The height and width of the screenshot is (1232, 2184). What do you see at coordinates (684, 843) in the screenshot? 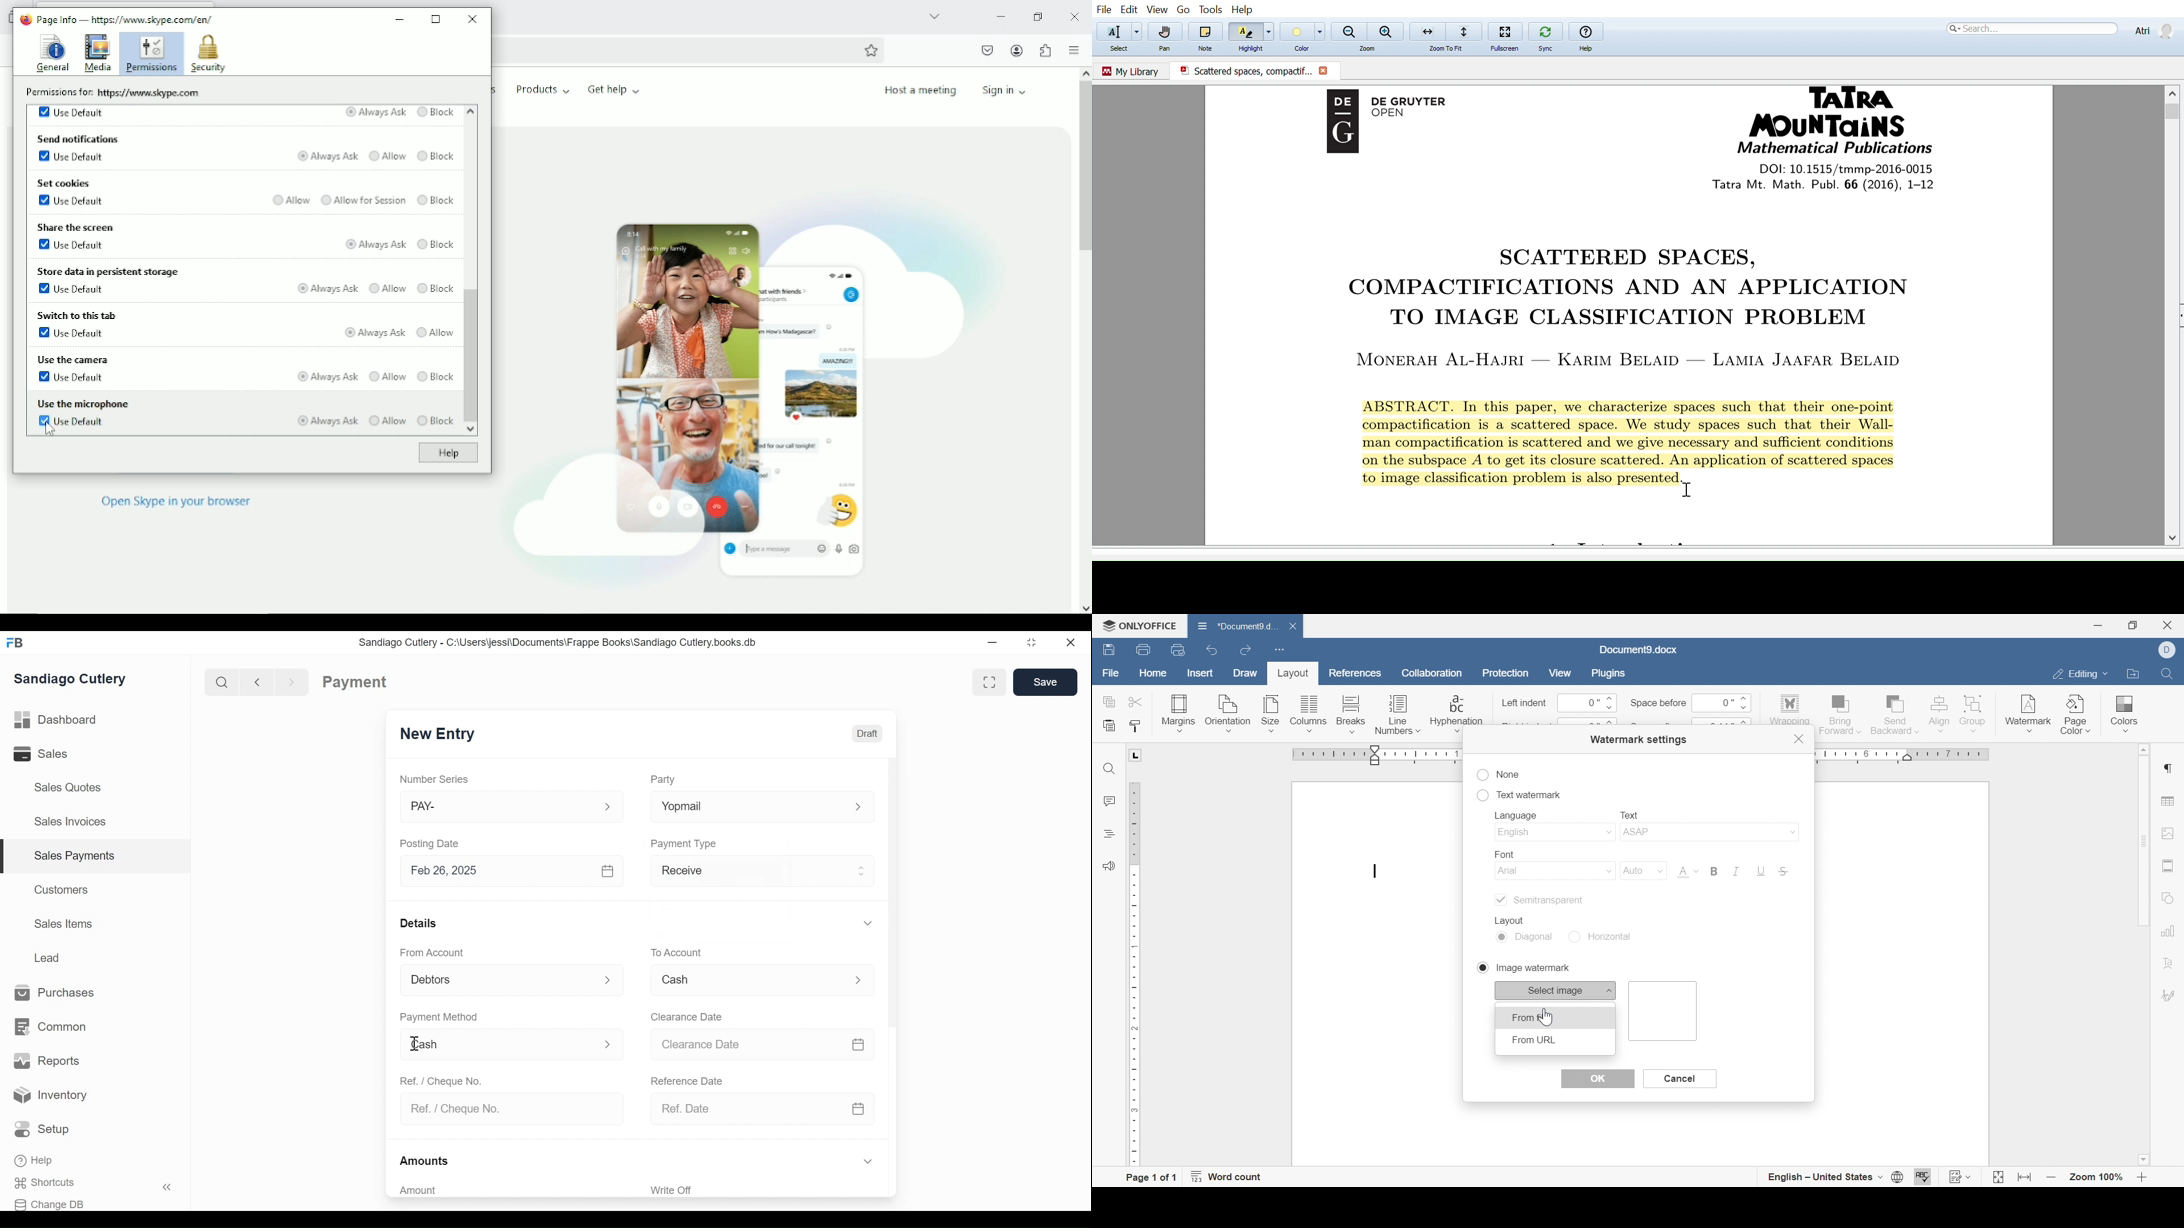
I see `Payment Type` at bounding box center [684, 843].